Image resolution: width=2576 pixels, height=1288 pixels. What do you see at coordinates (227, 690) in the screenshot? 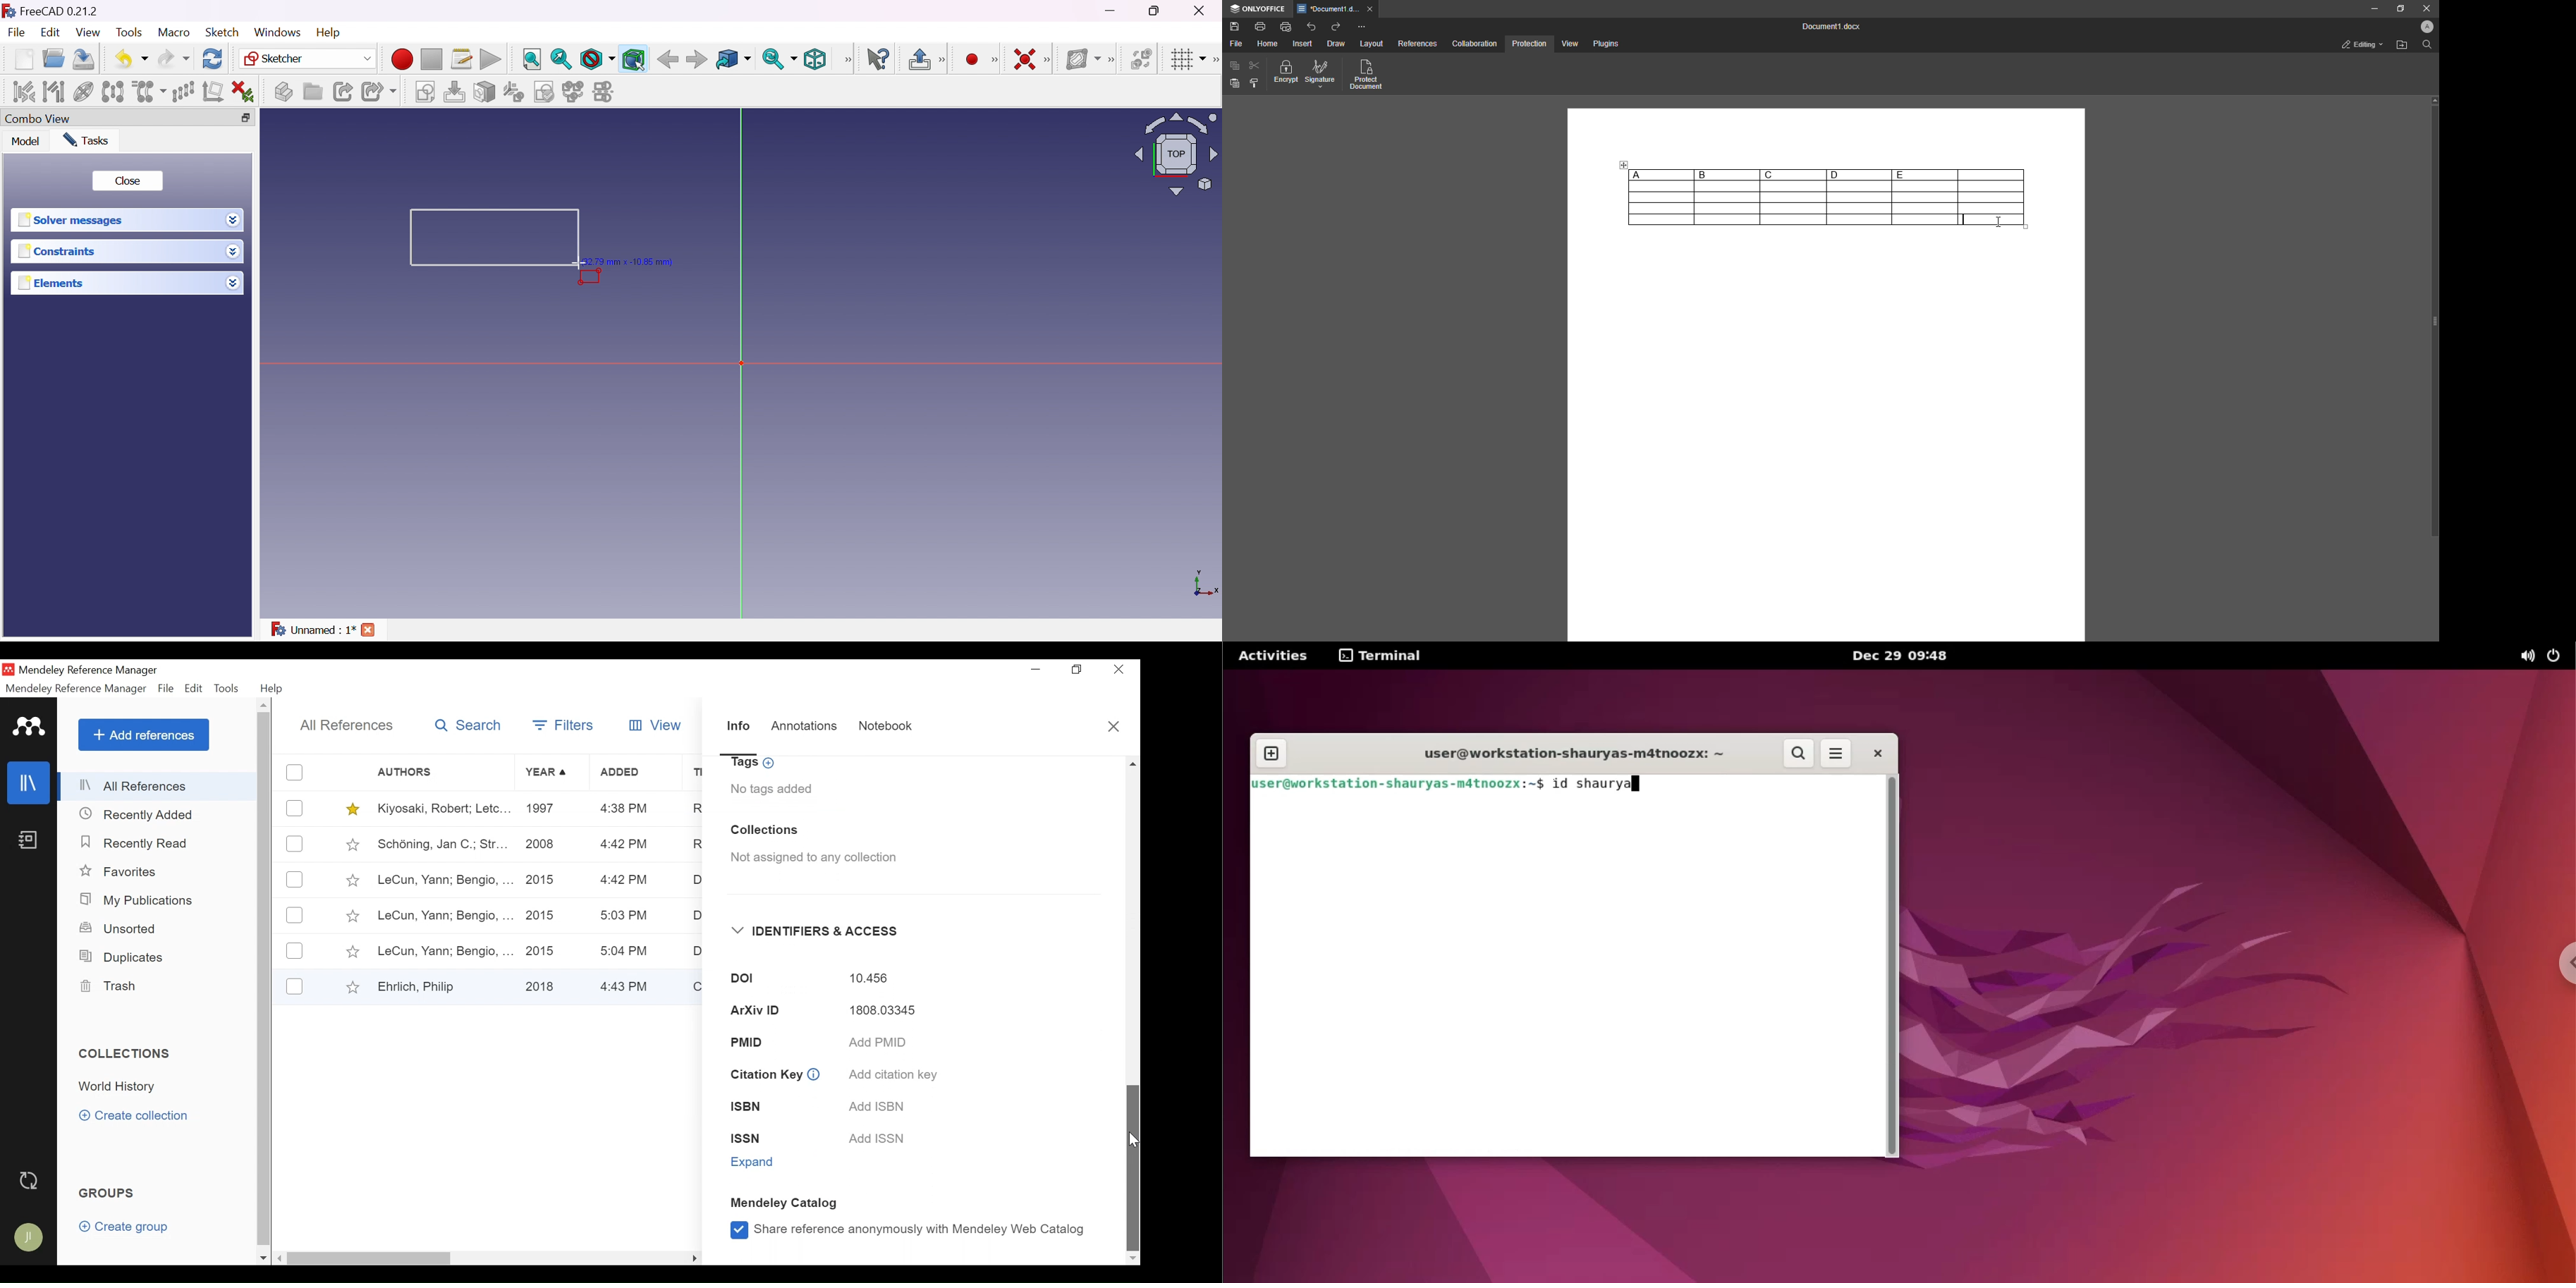
I see `Tools` at bounding box center [227, 690].